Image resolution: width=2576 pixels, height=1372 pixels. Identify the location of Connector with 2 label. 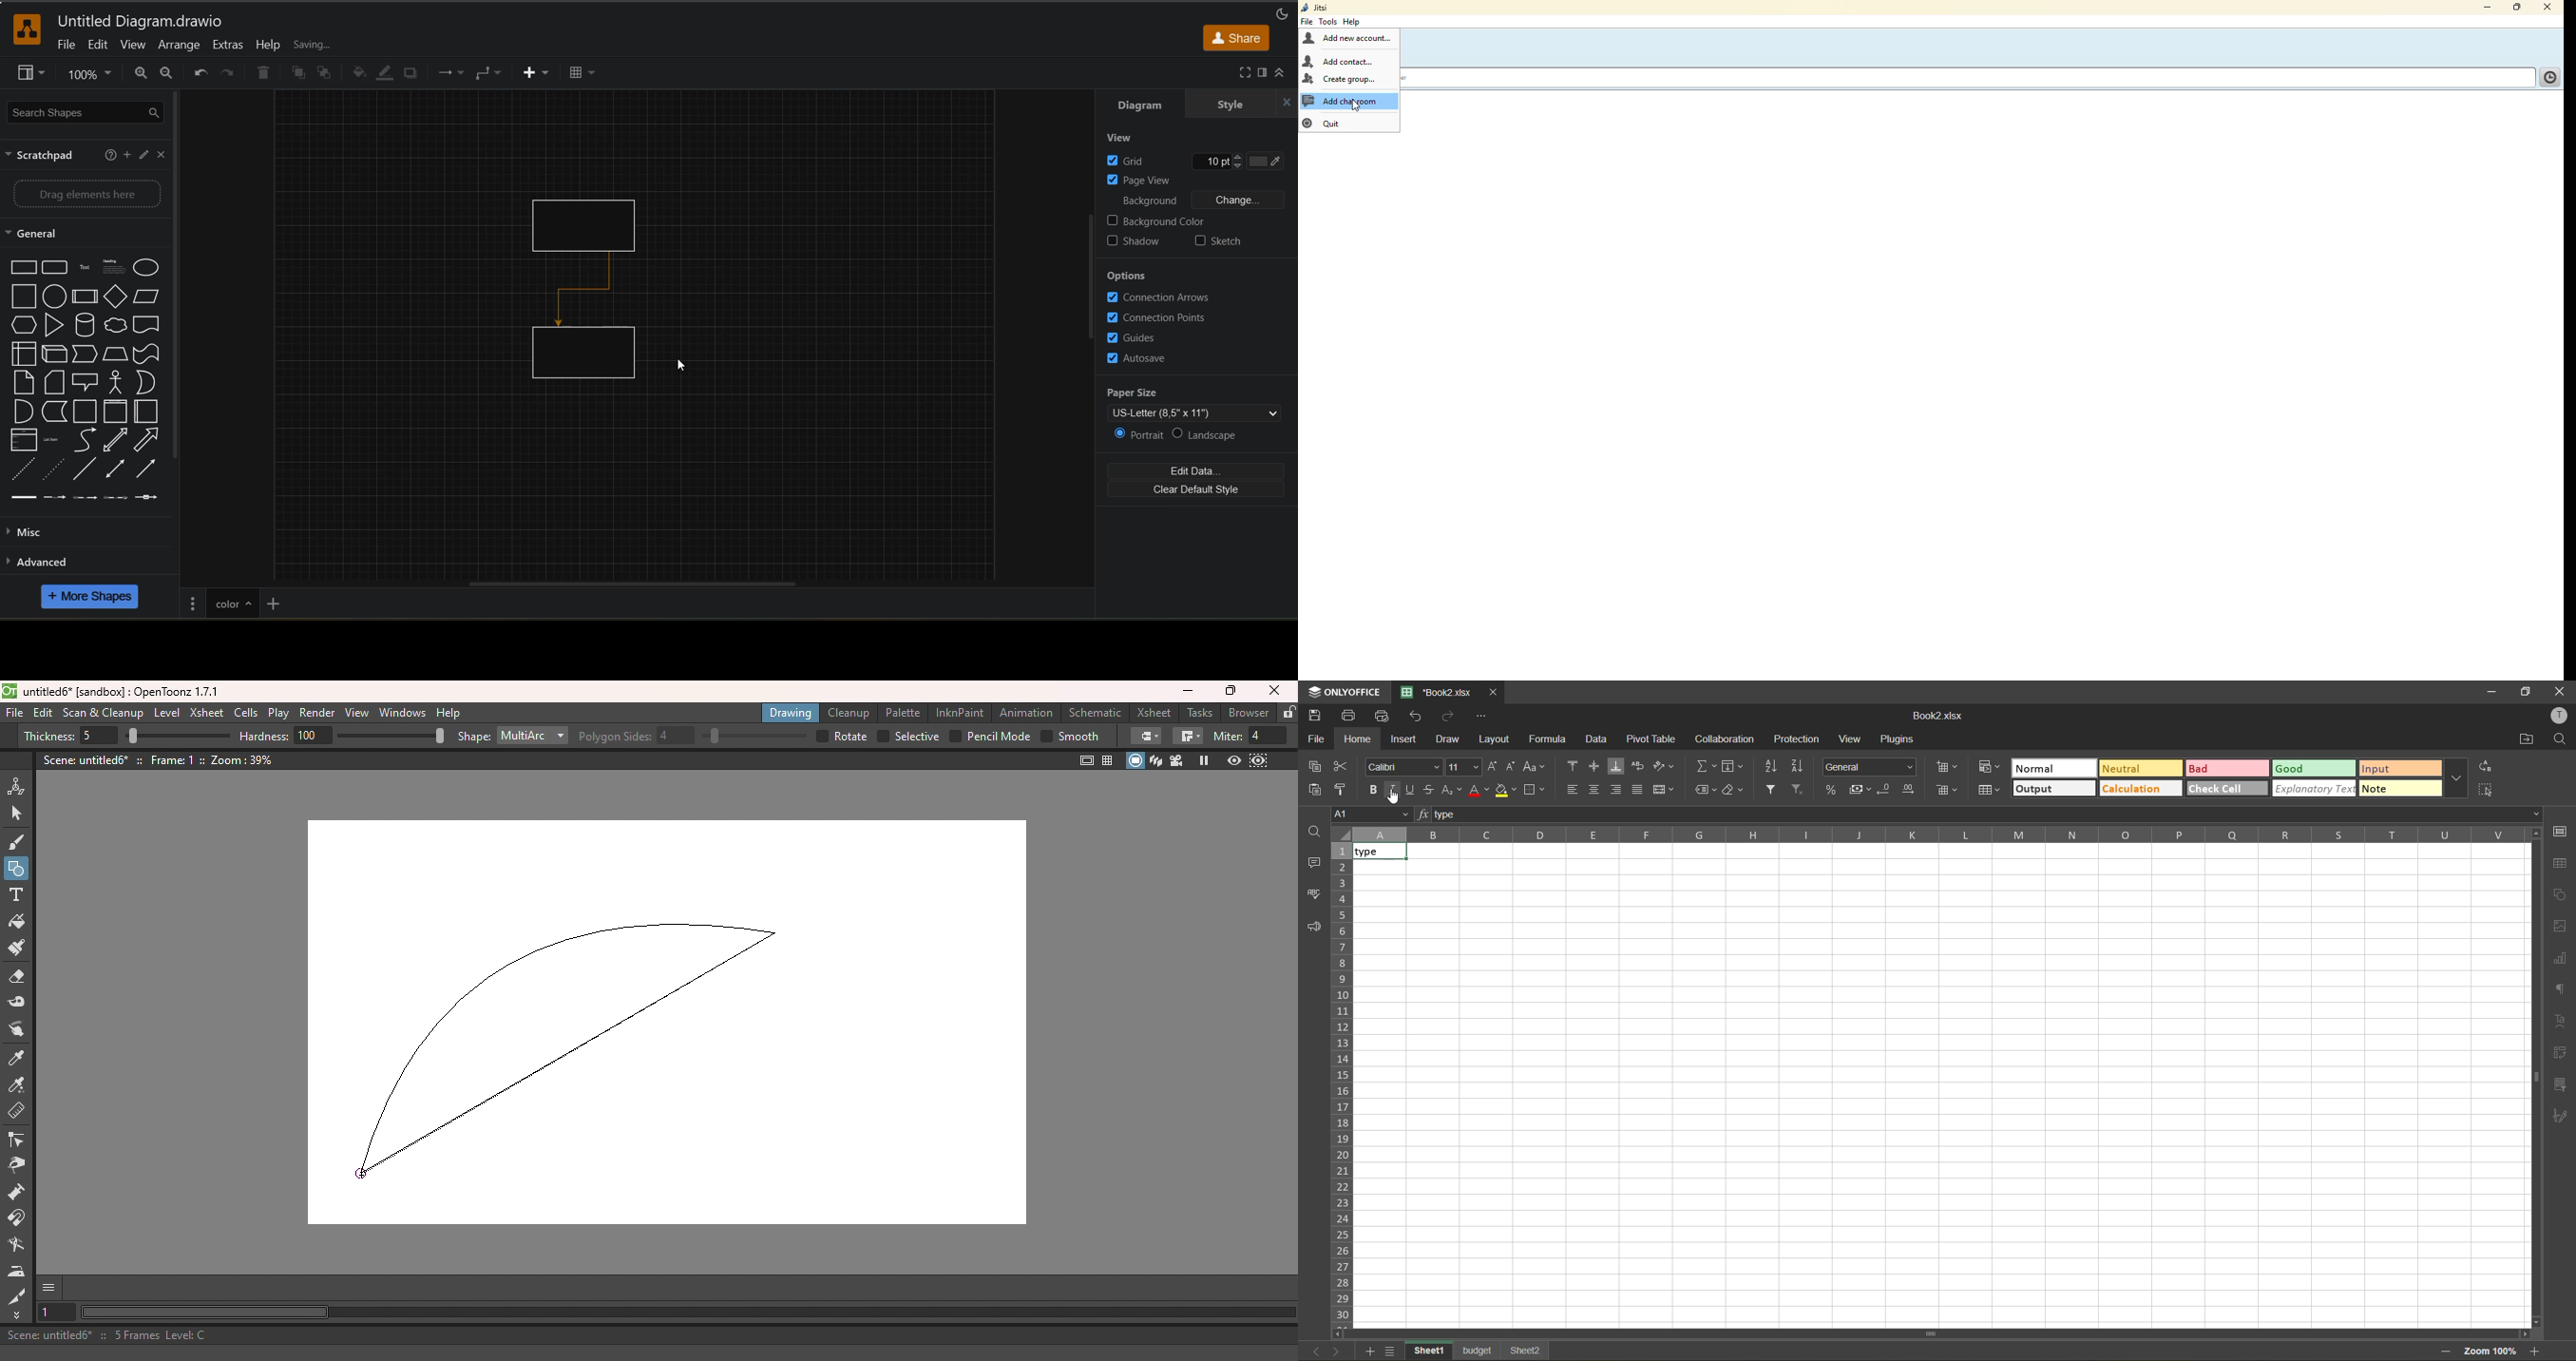
(85, 498).